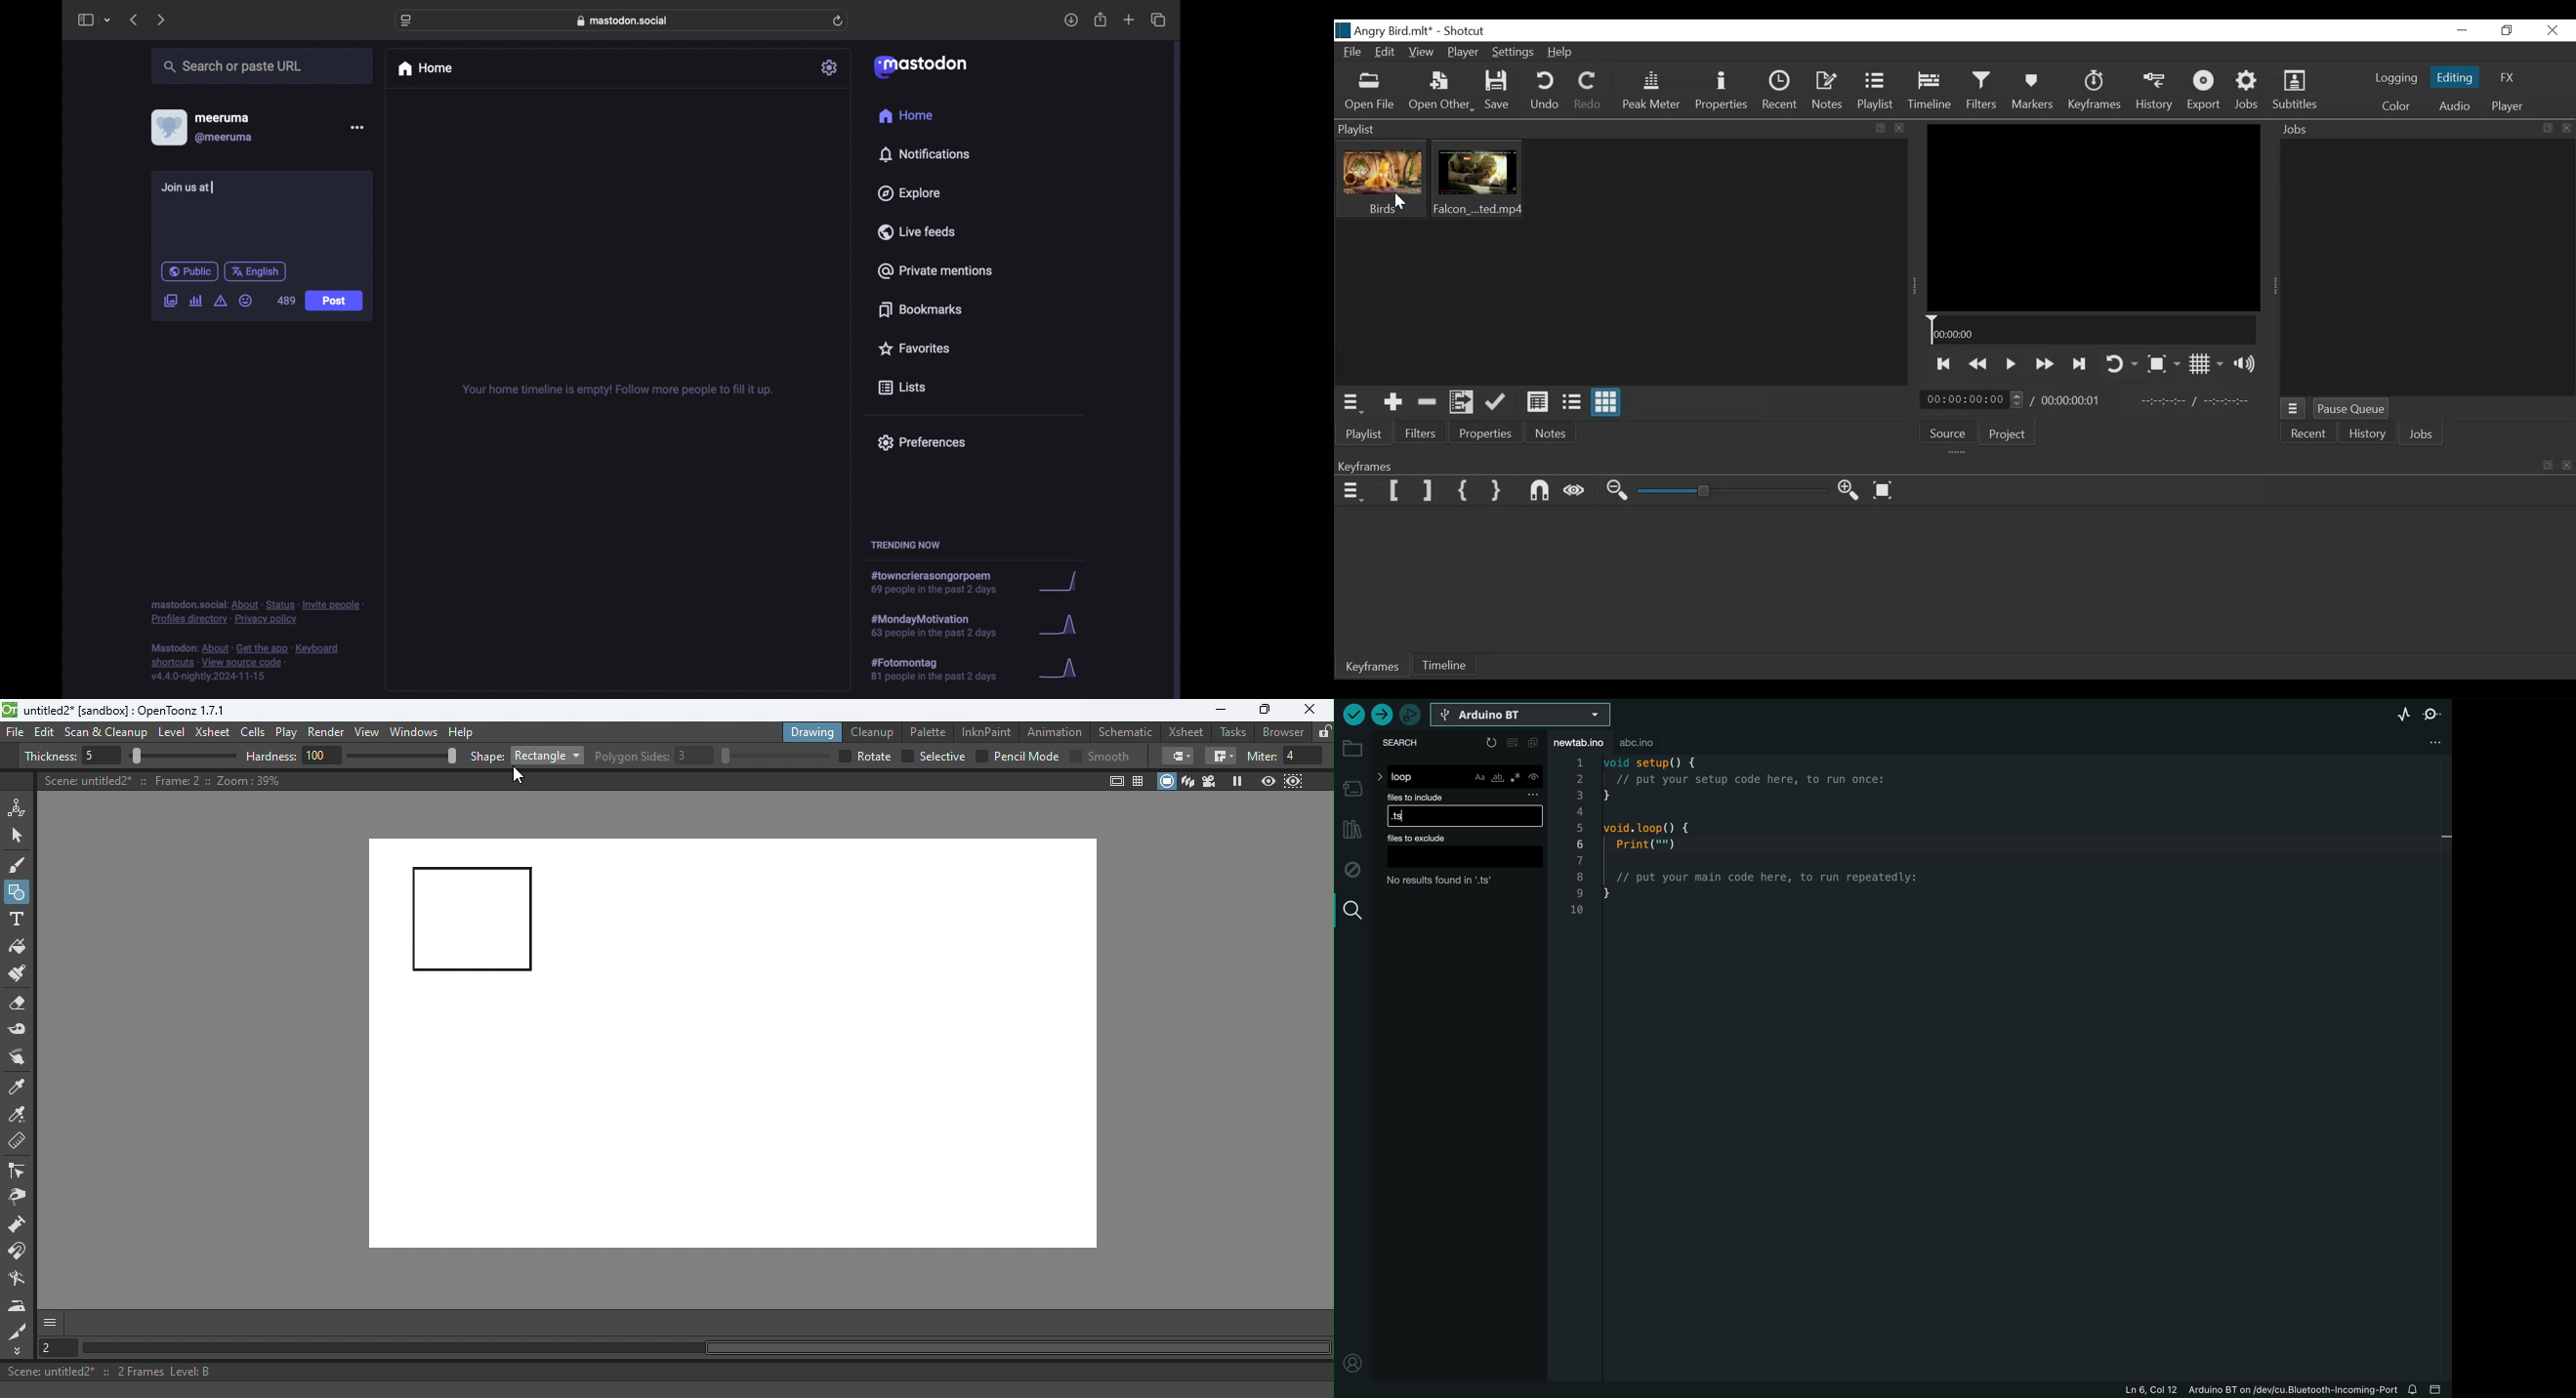 The image size is (2576, 1400). I want to click on Timeline, so click(1930, 93).